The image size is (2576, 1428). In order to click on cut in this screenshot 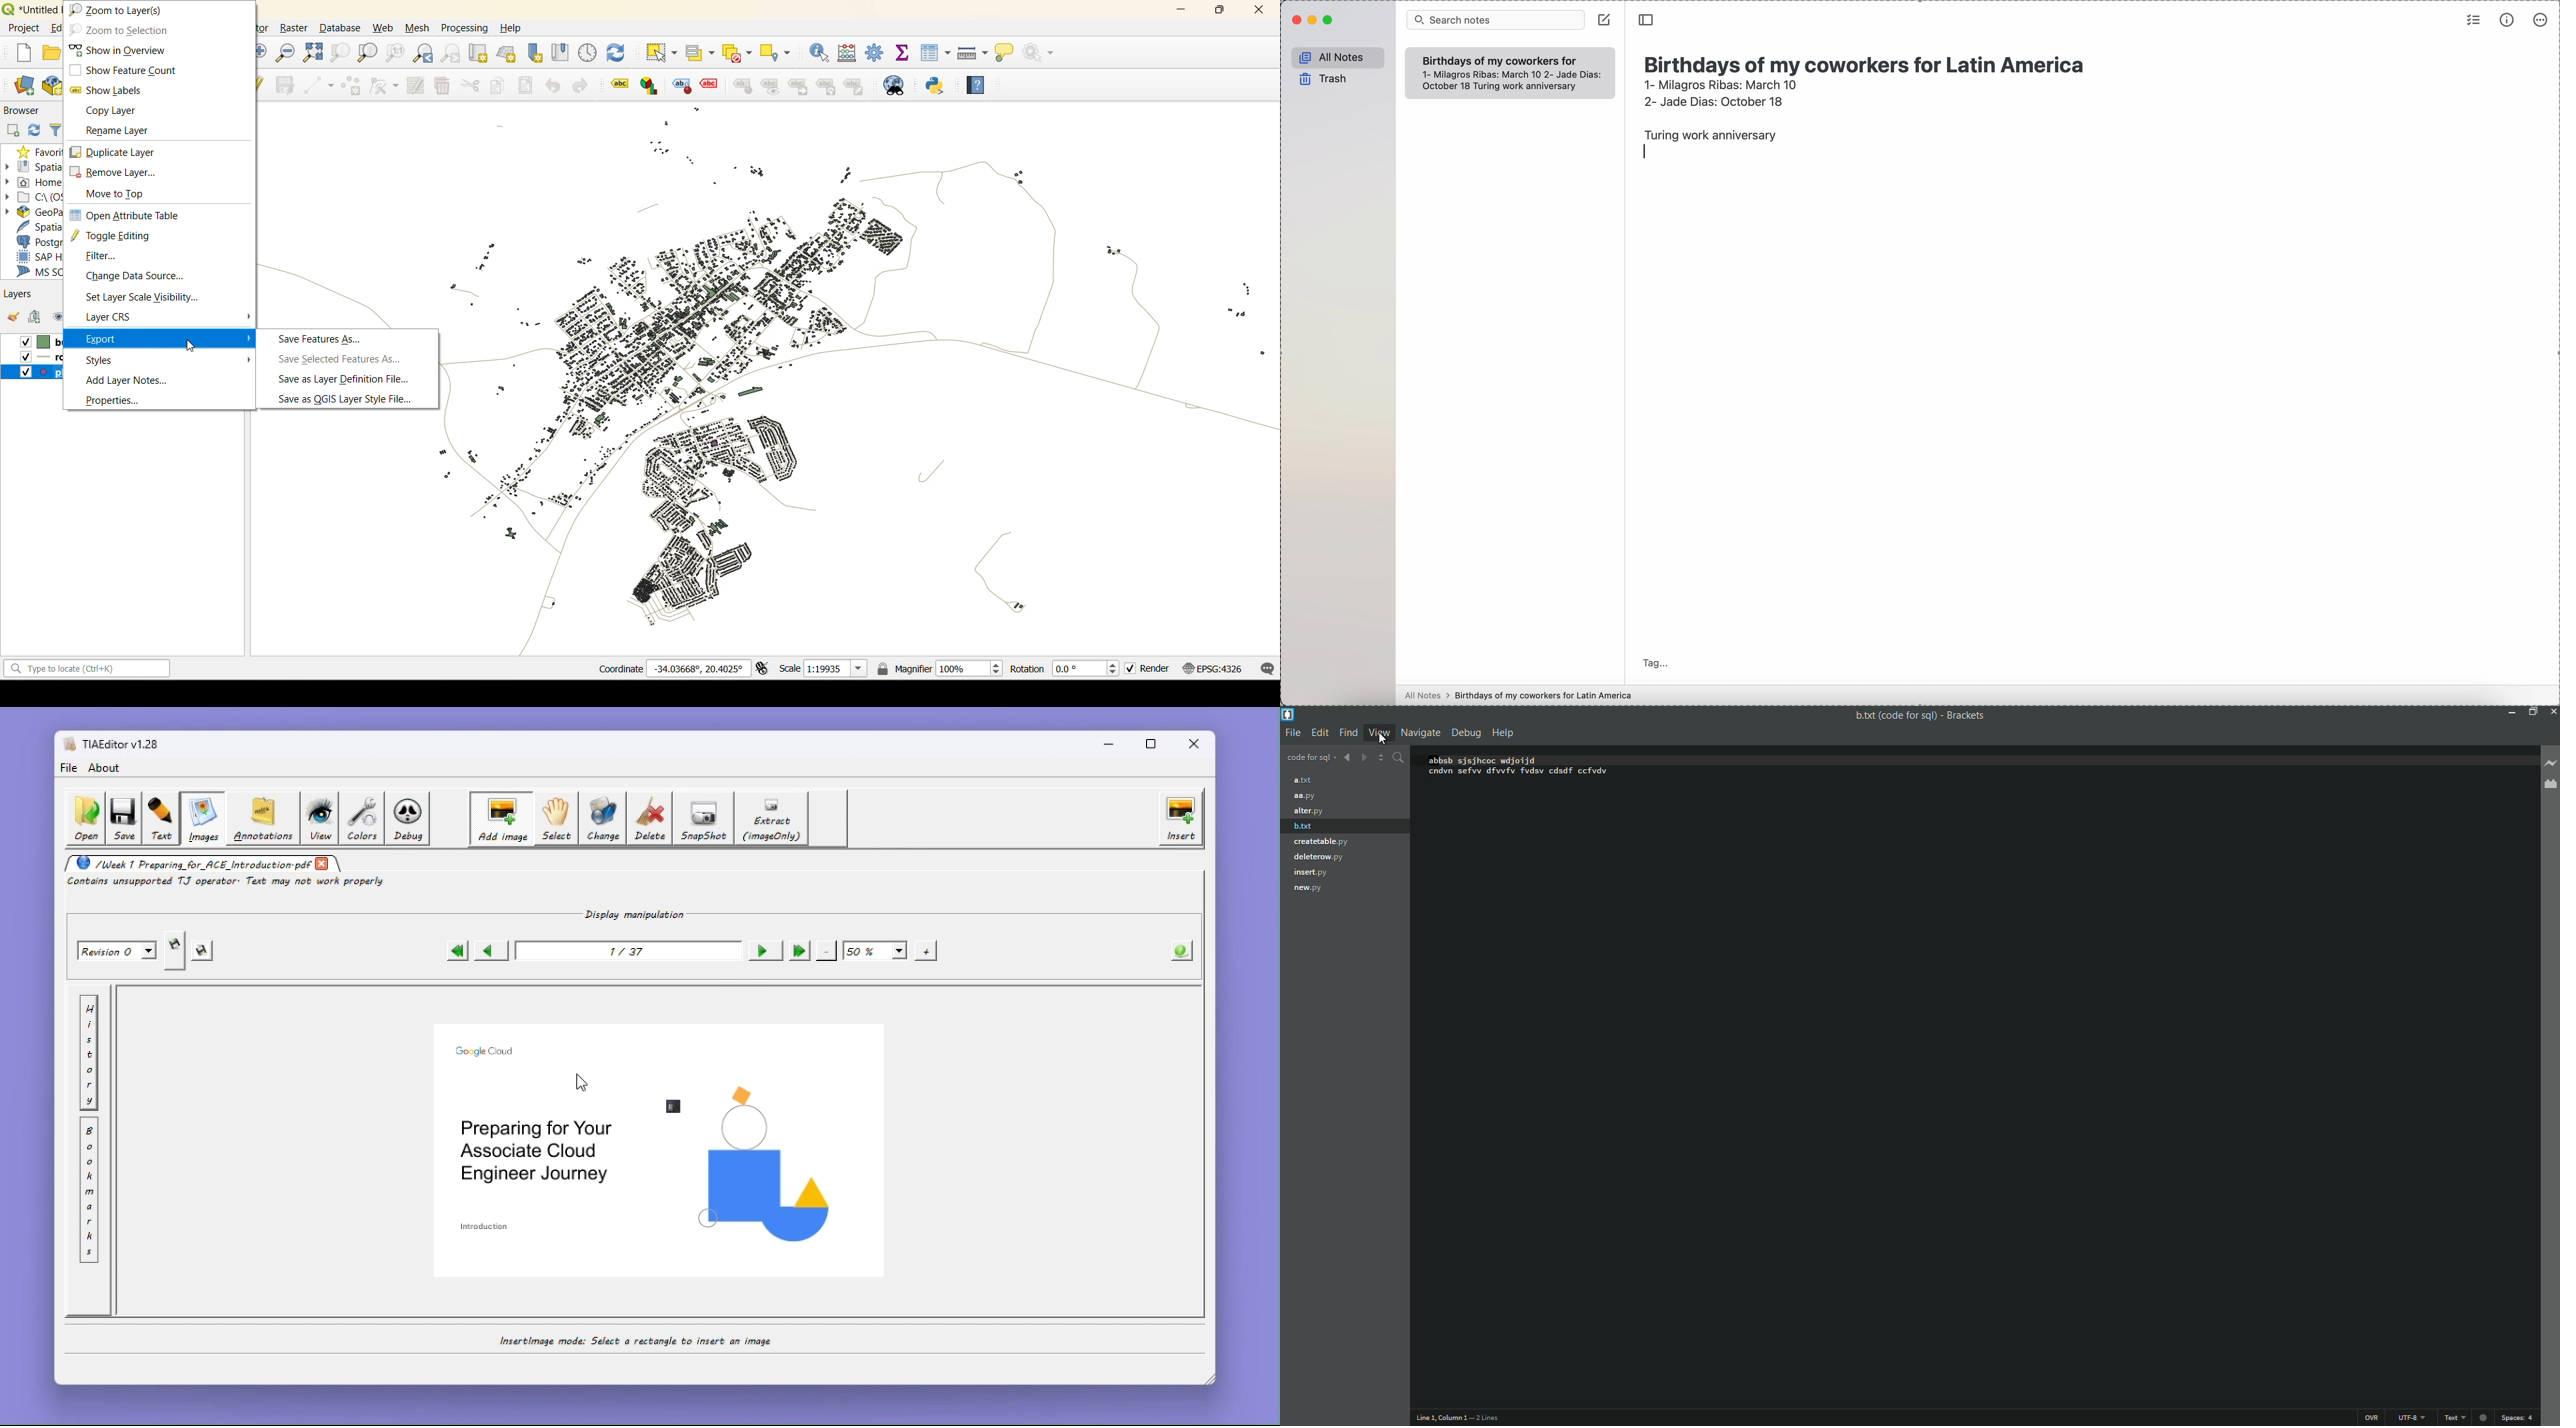, I will do `click(471, 85)`.